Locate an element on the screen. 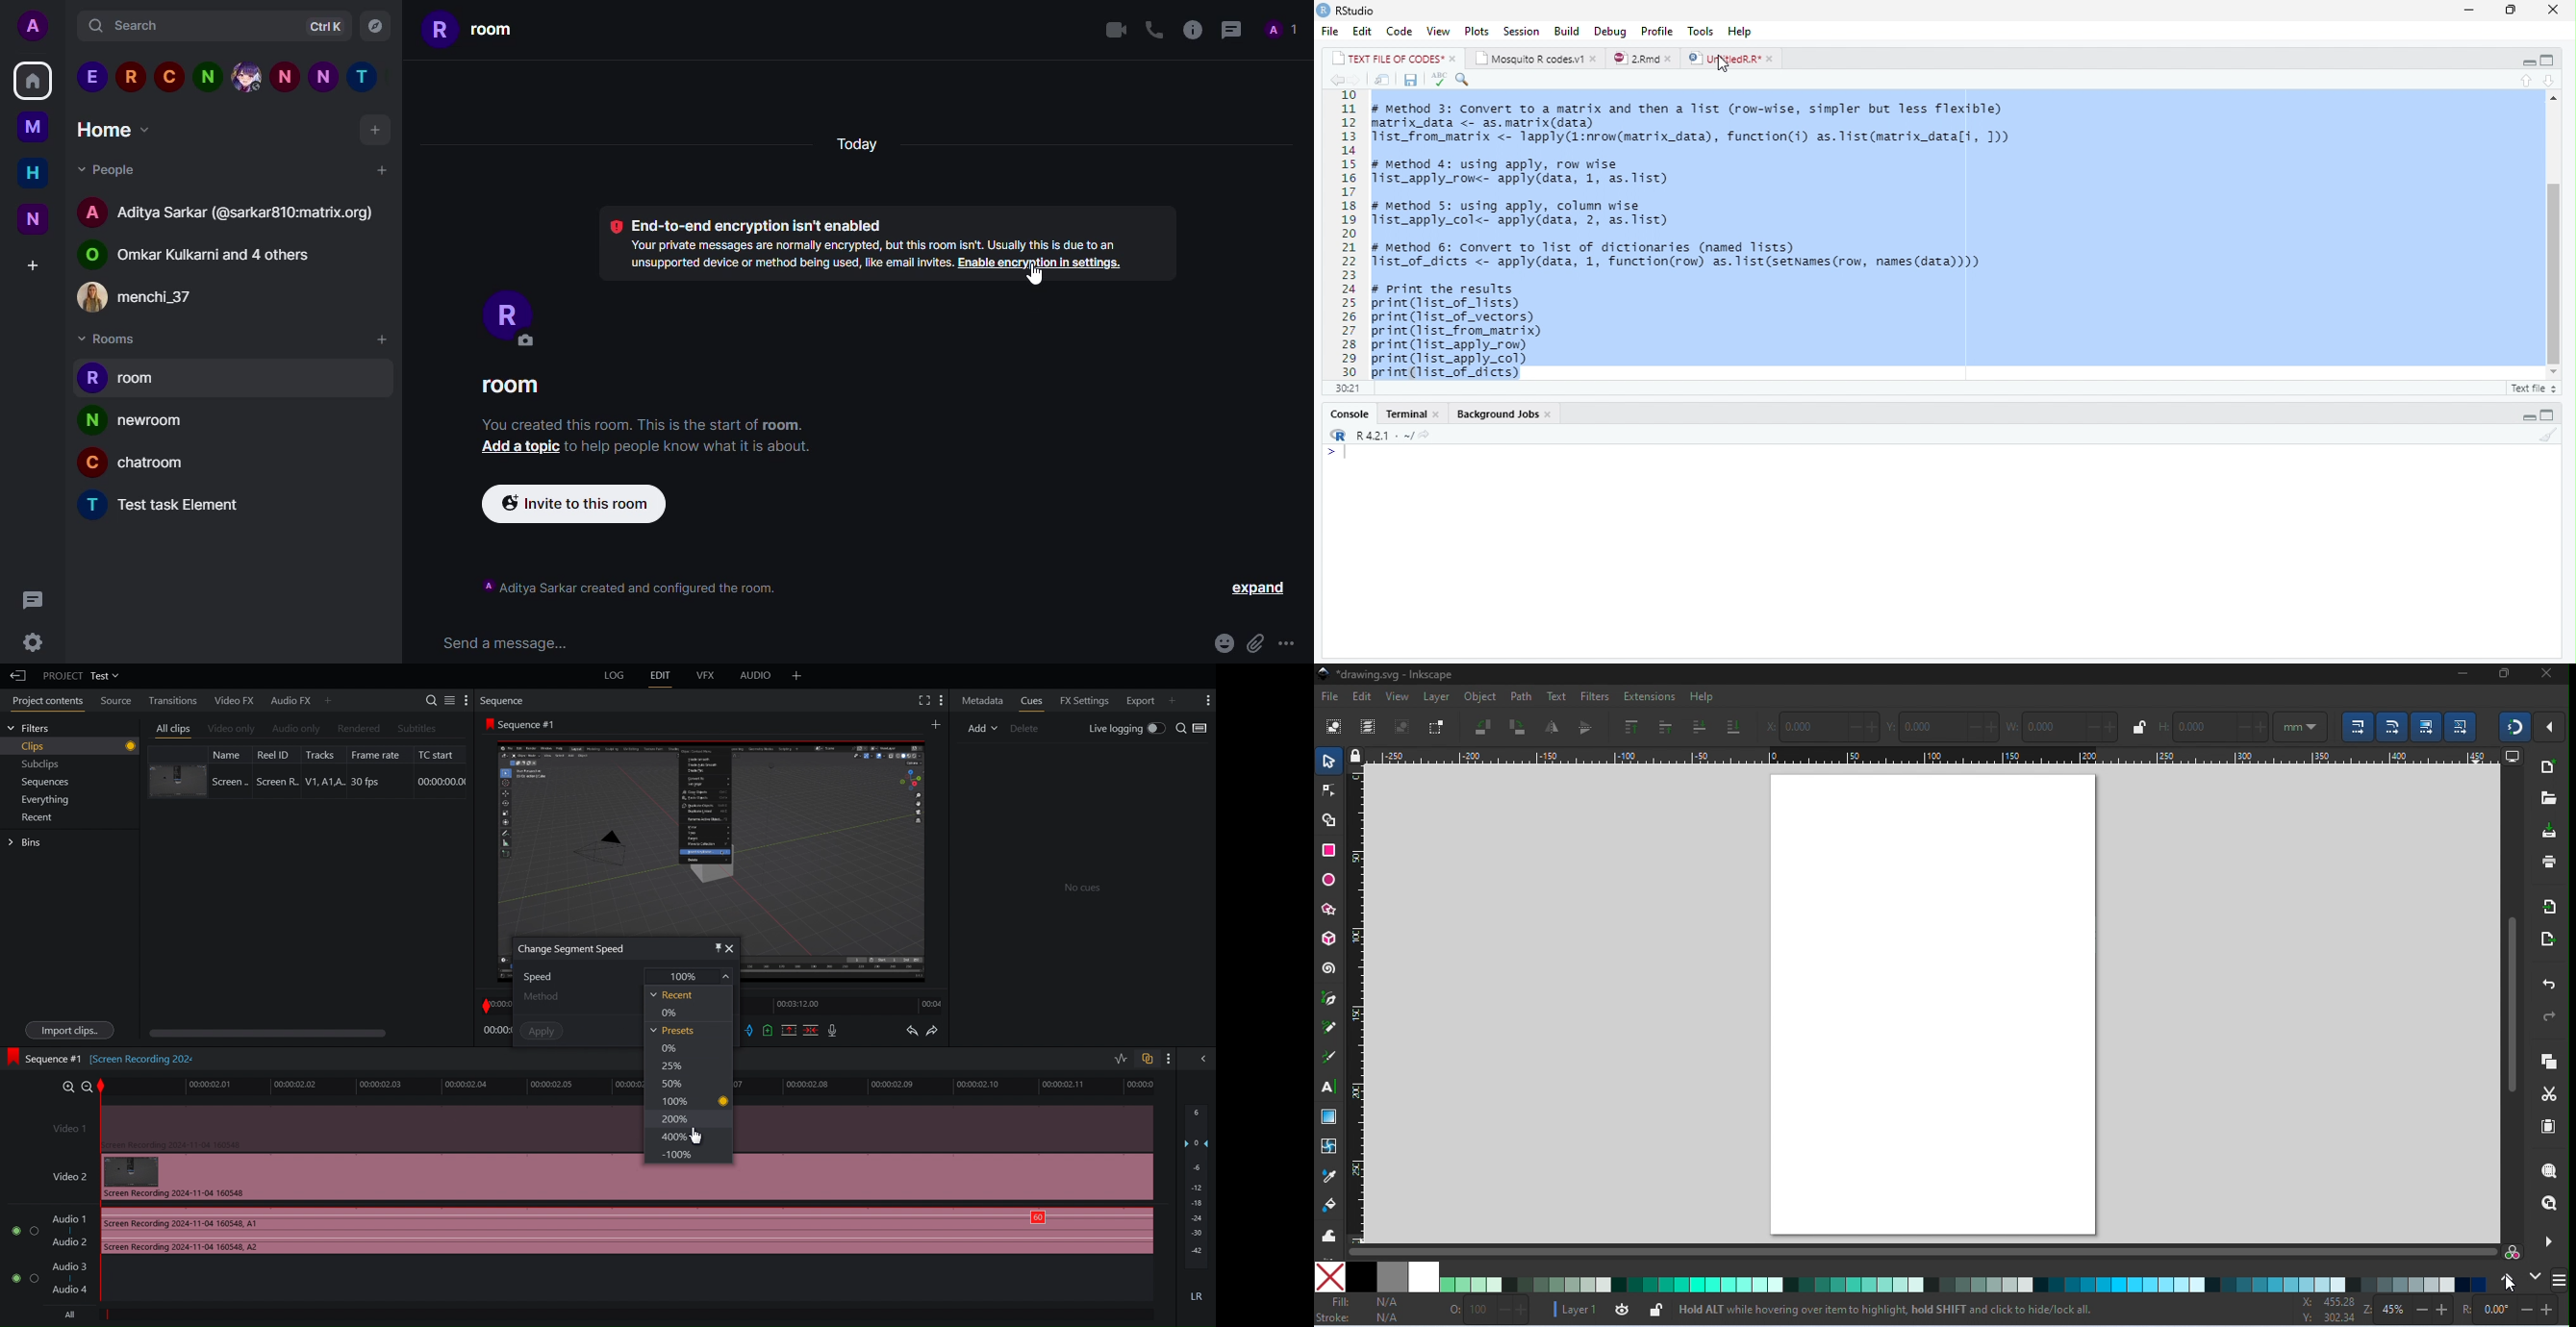 This screenshot has width=2576, height=1344. Change Segment Speed is located at coordinates (572, 949).